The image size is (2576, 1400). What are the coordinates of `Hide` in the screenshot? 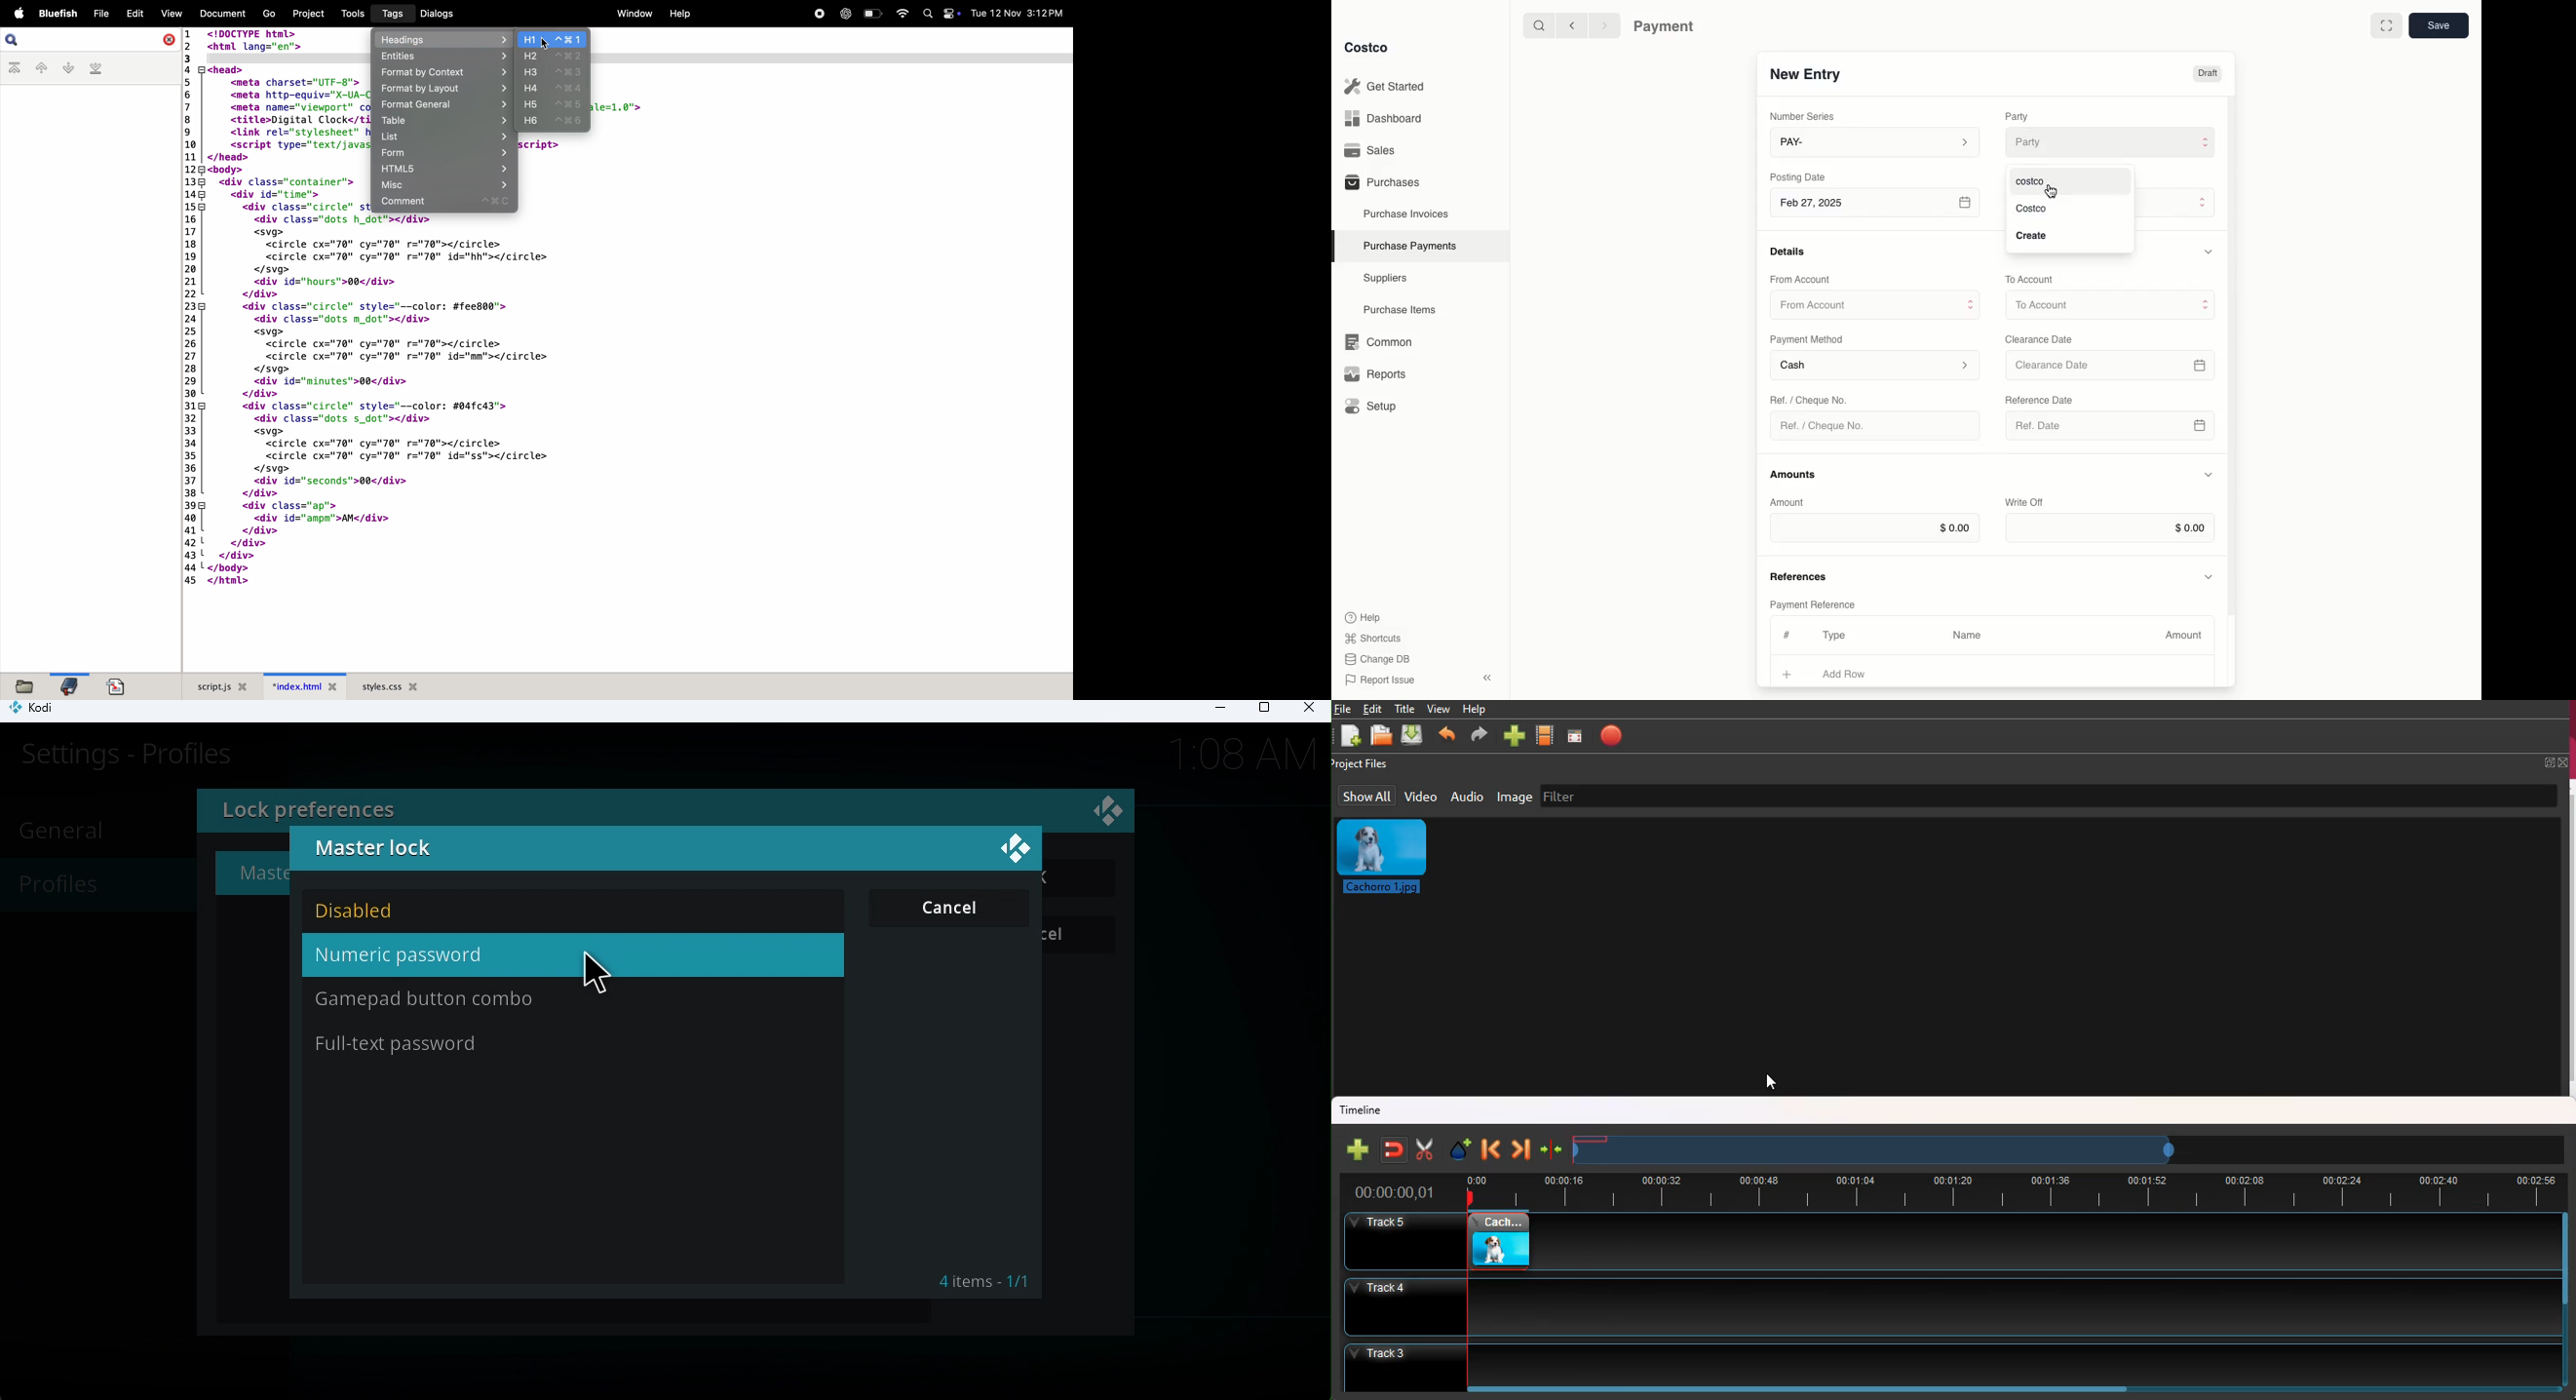 It's located at (2209, 475).